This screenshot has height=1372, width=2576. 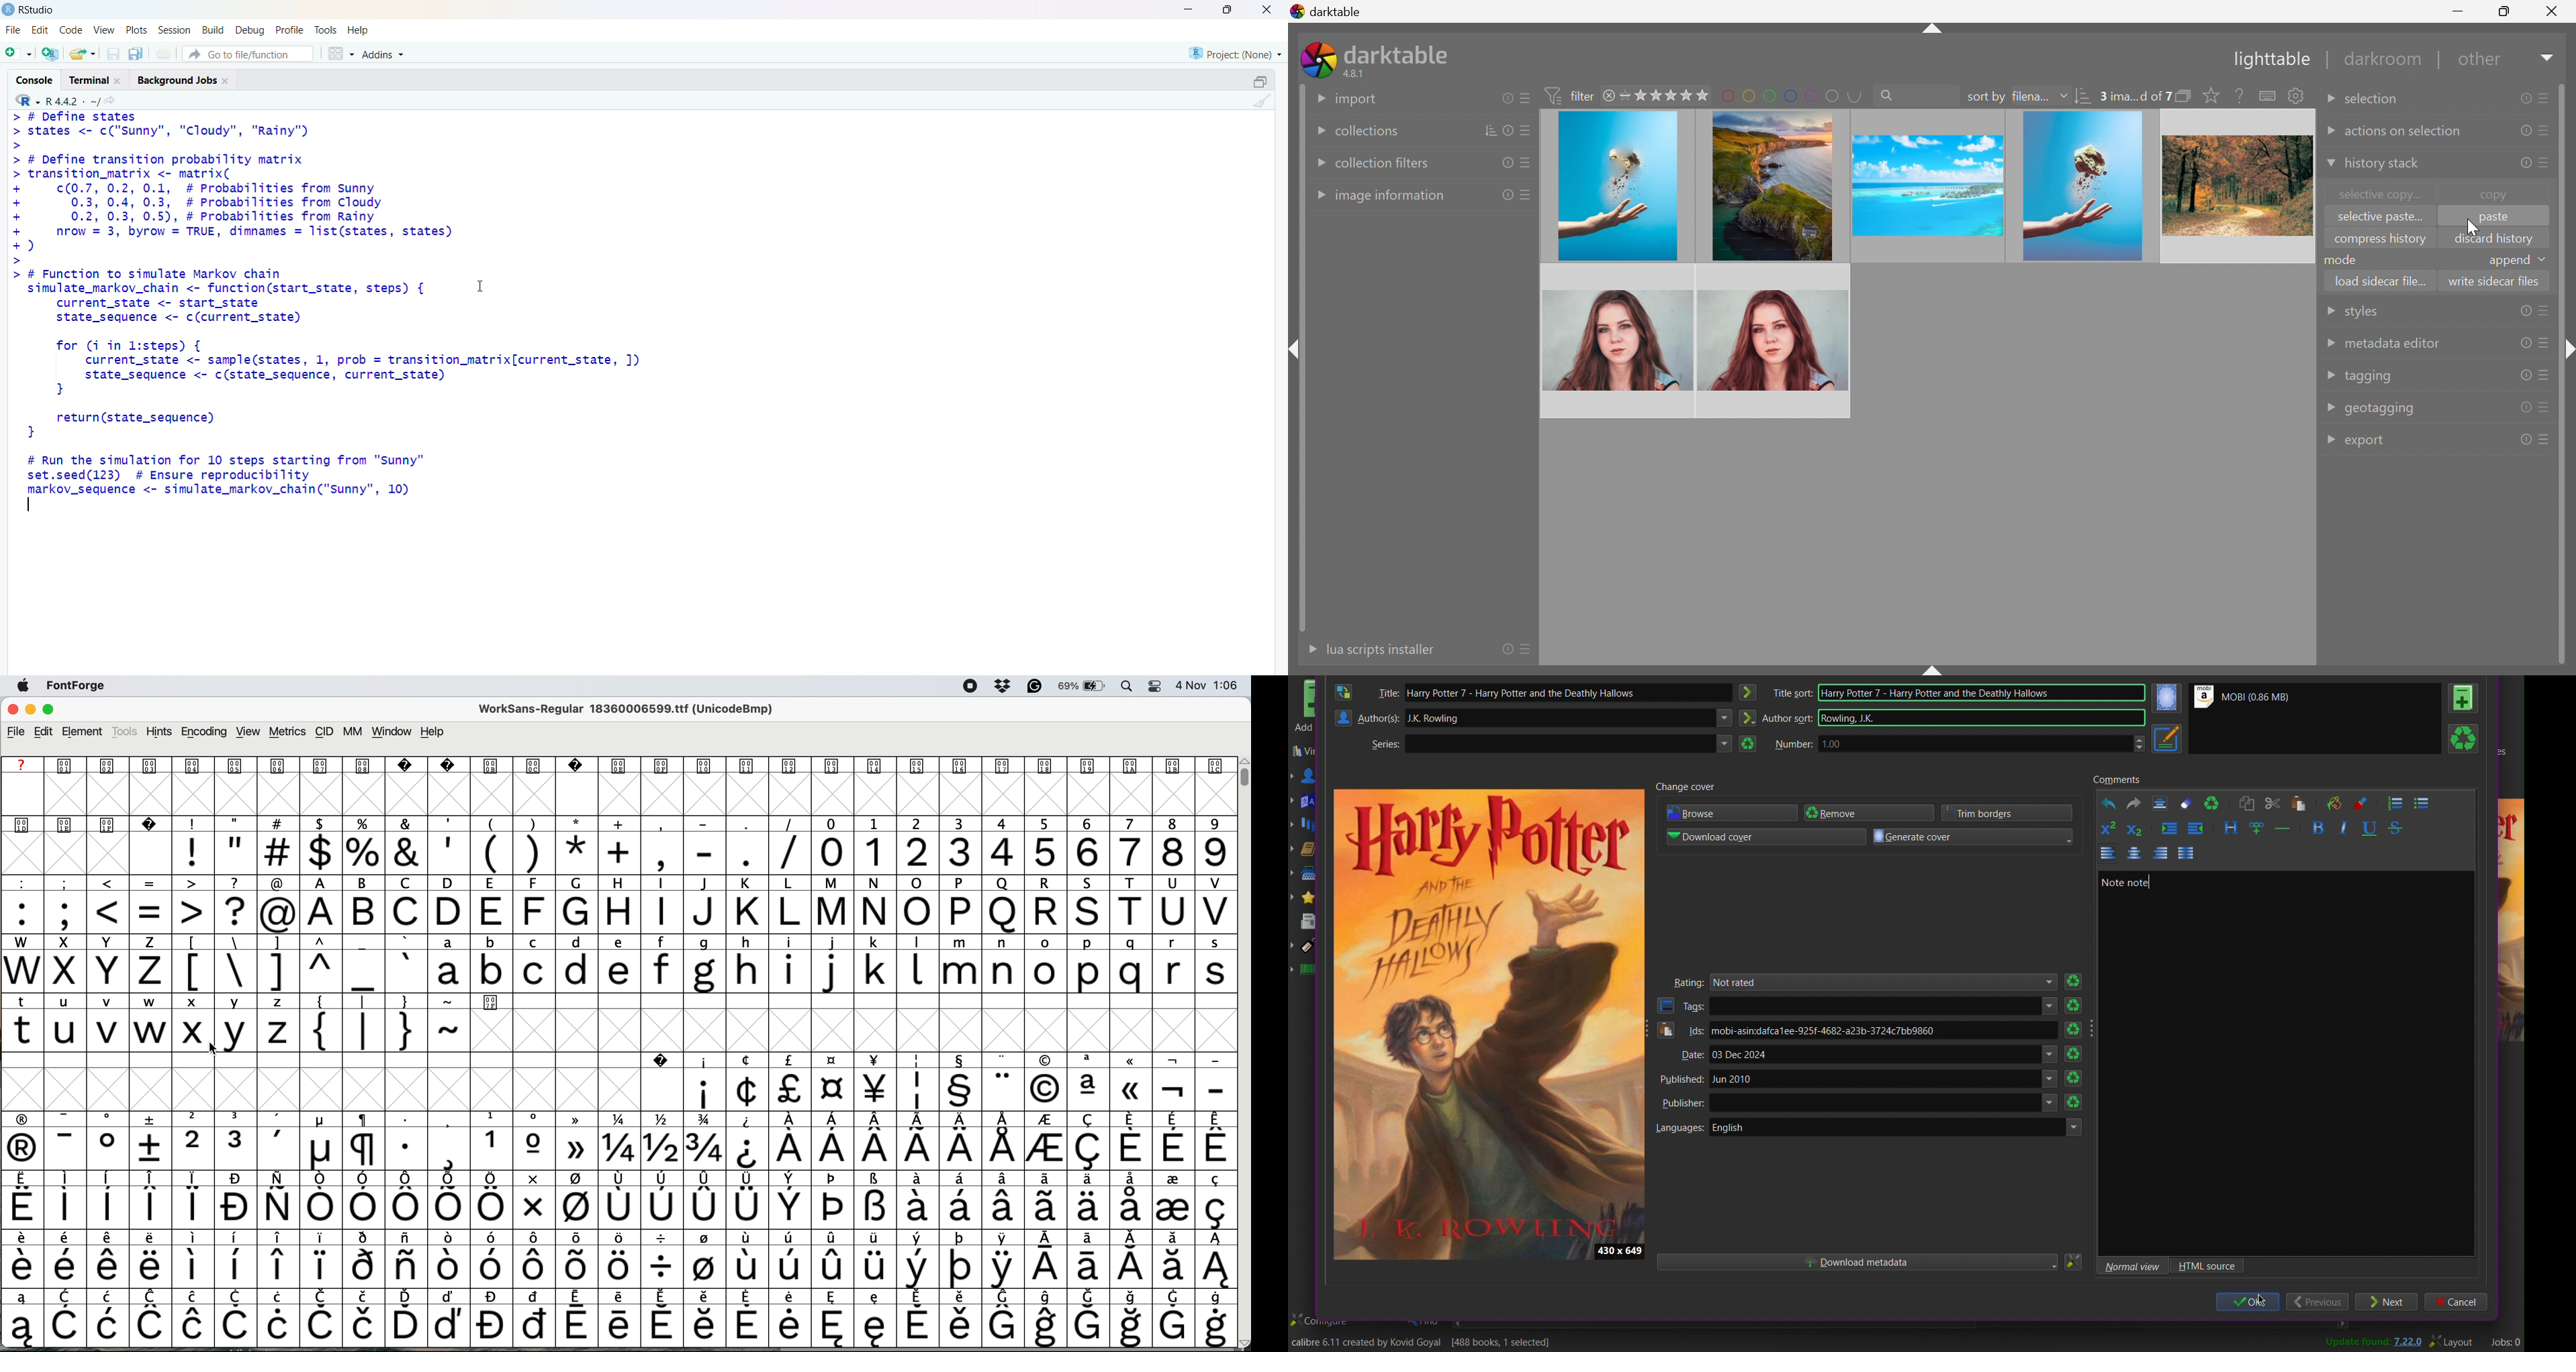 I want to click on Insert link and image, so click(x=2257, y=829).